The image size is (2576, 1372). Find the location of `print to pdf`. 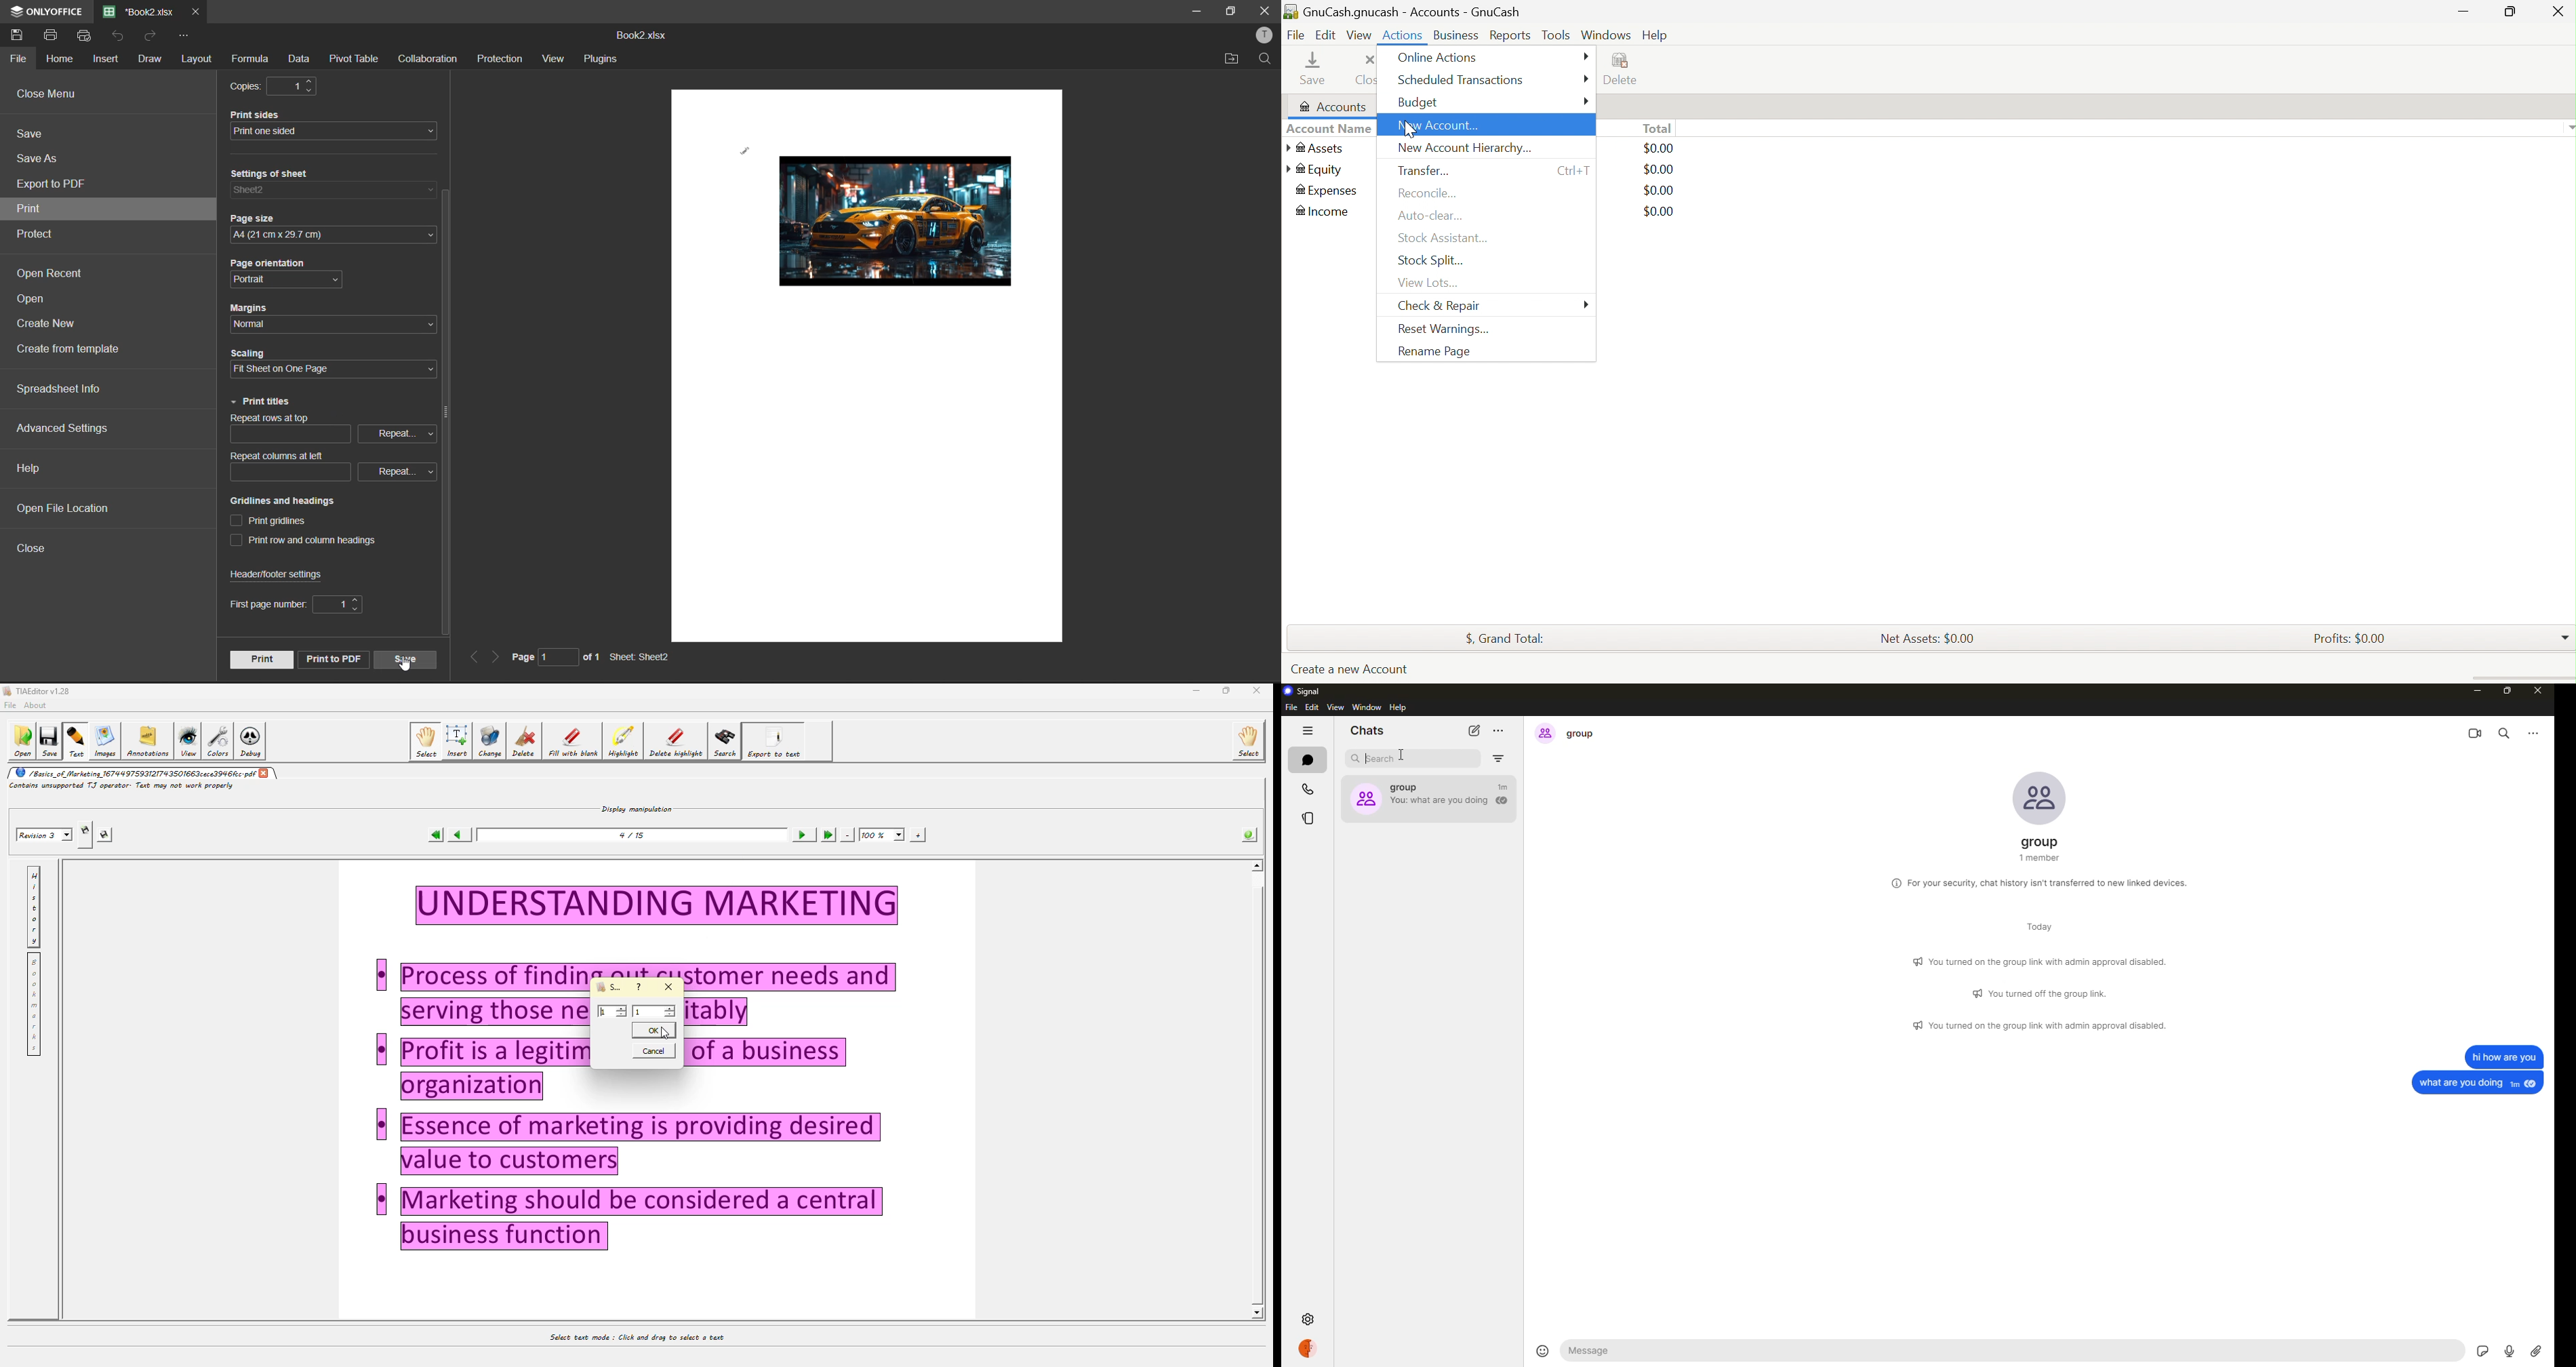

print to pdf is located at coordinates (331, 657).